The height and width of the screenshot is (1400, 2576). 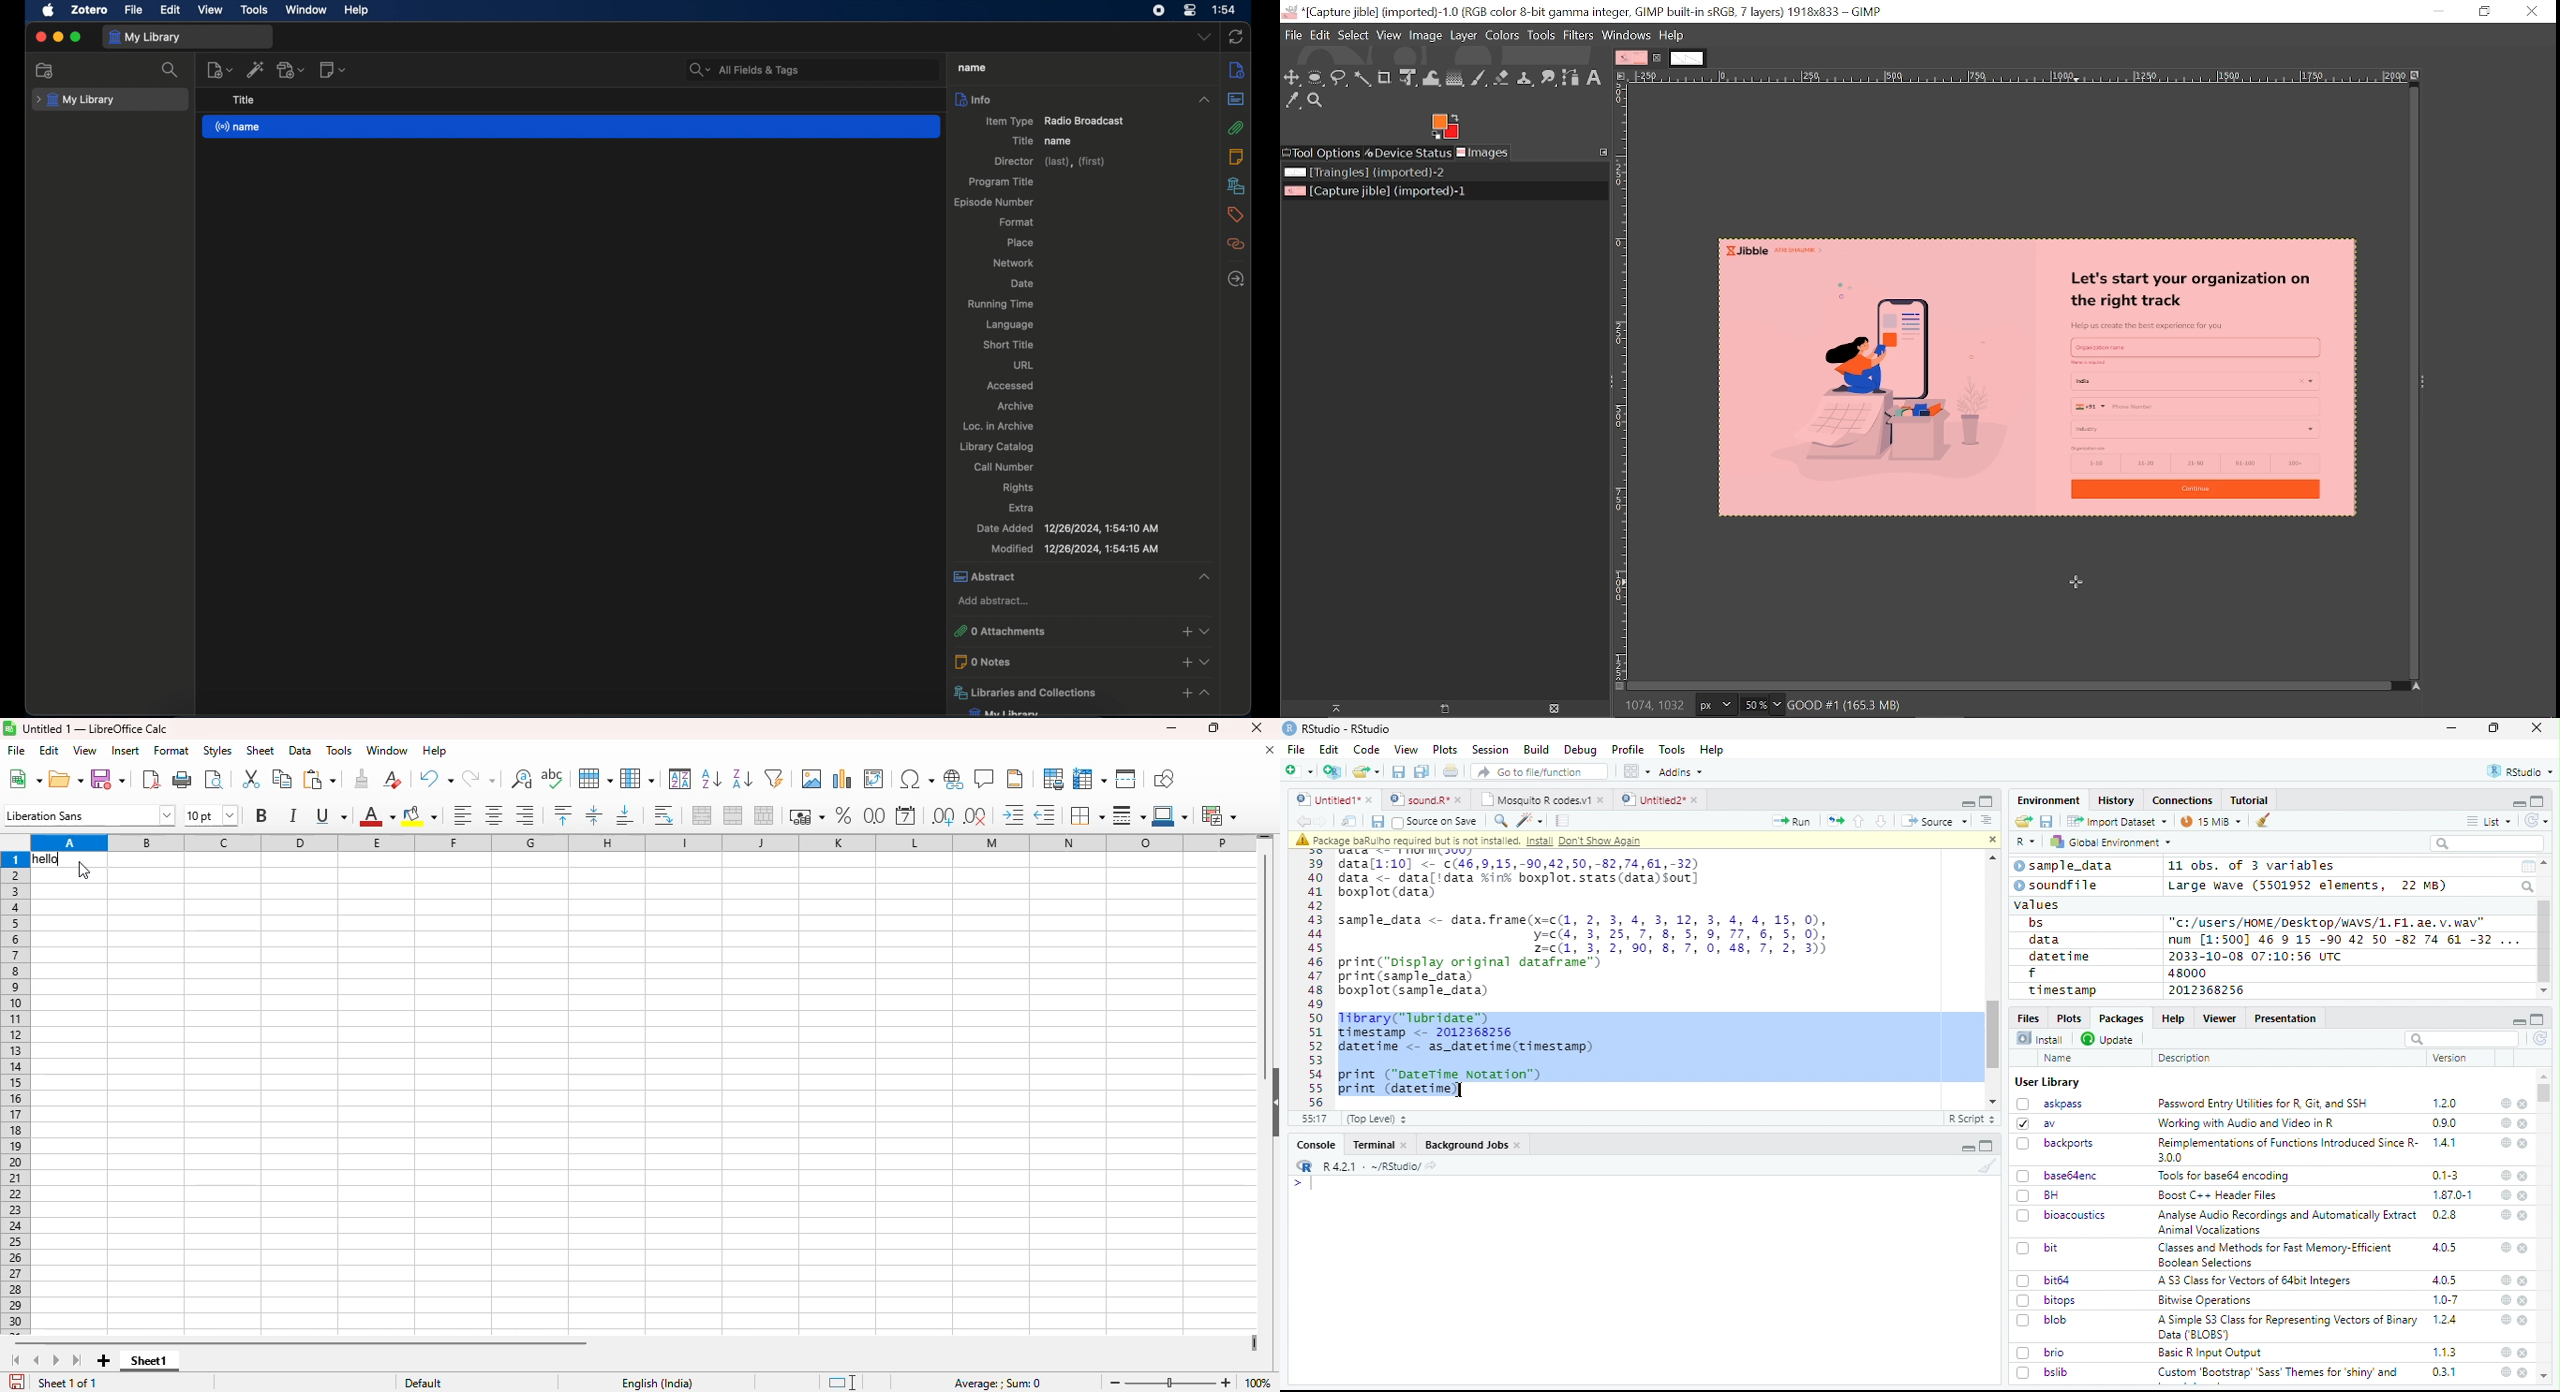 What do you see at coordinates (806, 816) in the screenshot?
I see `format as currency` at bounding box center [806, 816].